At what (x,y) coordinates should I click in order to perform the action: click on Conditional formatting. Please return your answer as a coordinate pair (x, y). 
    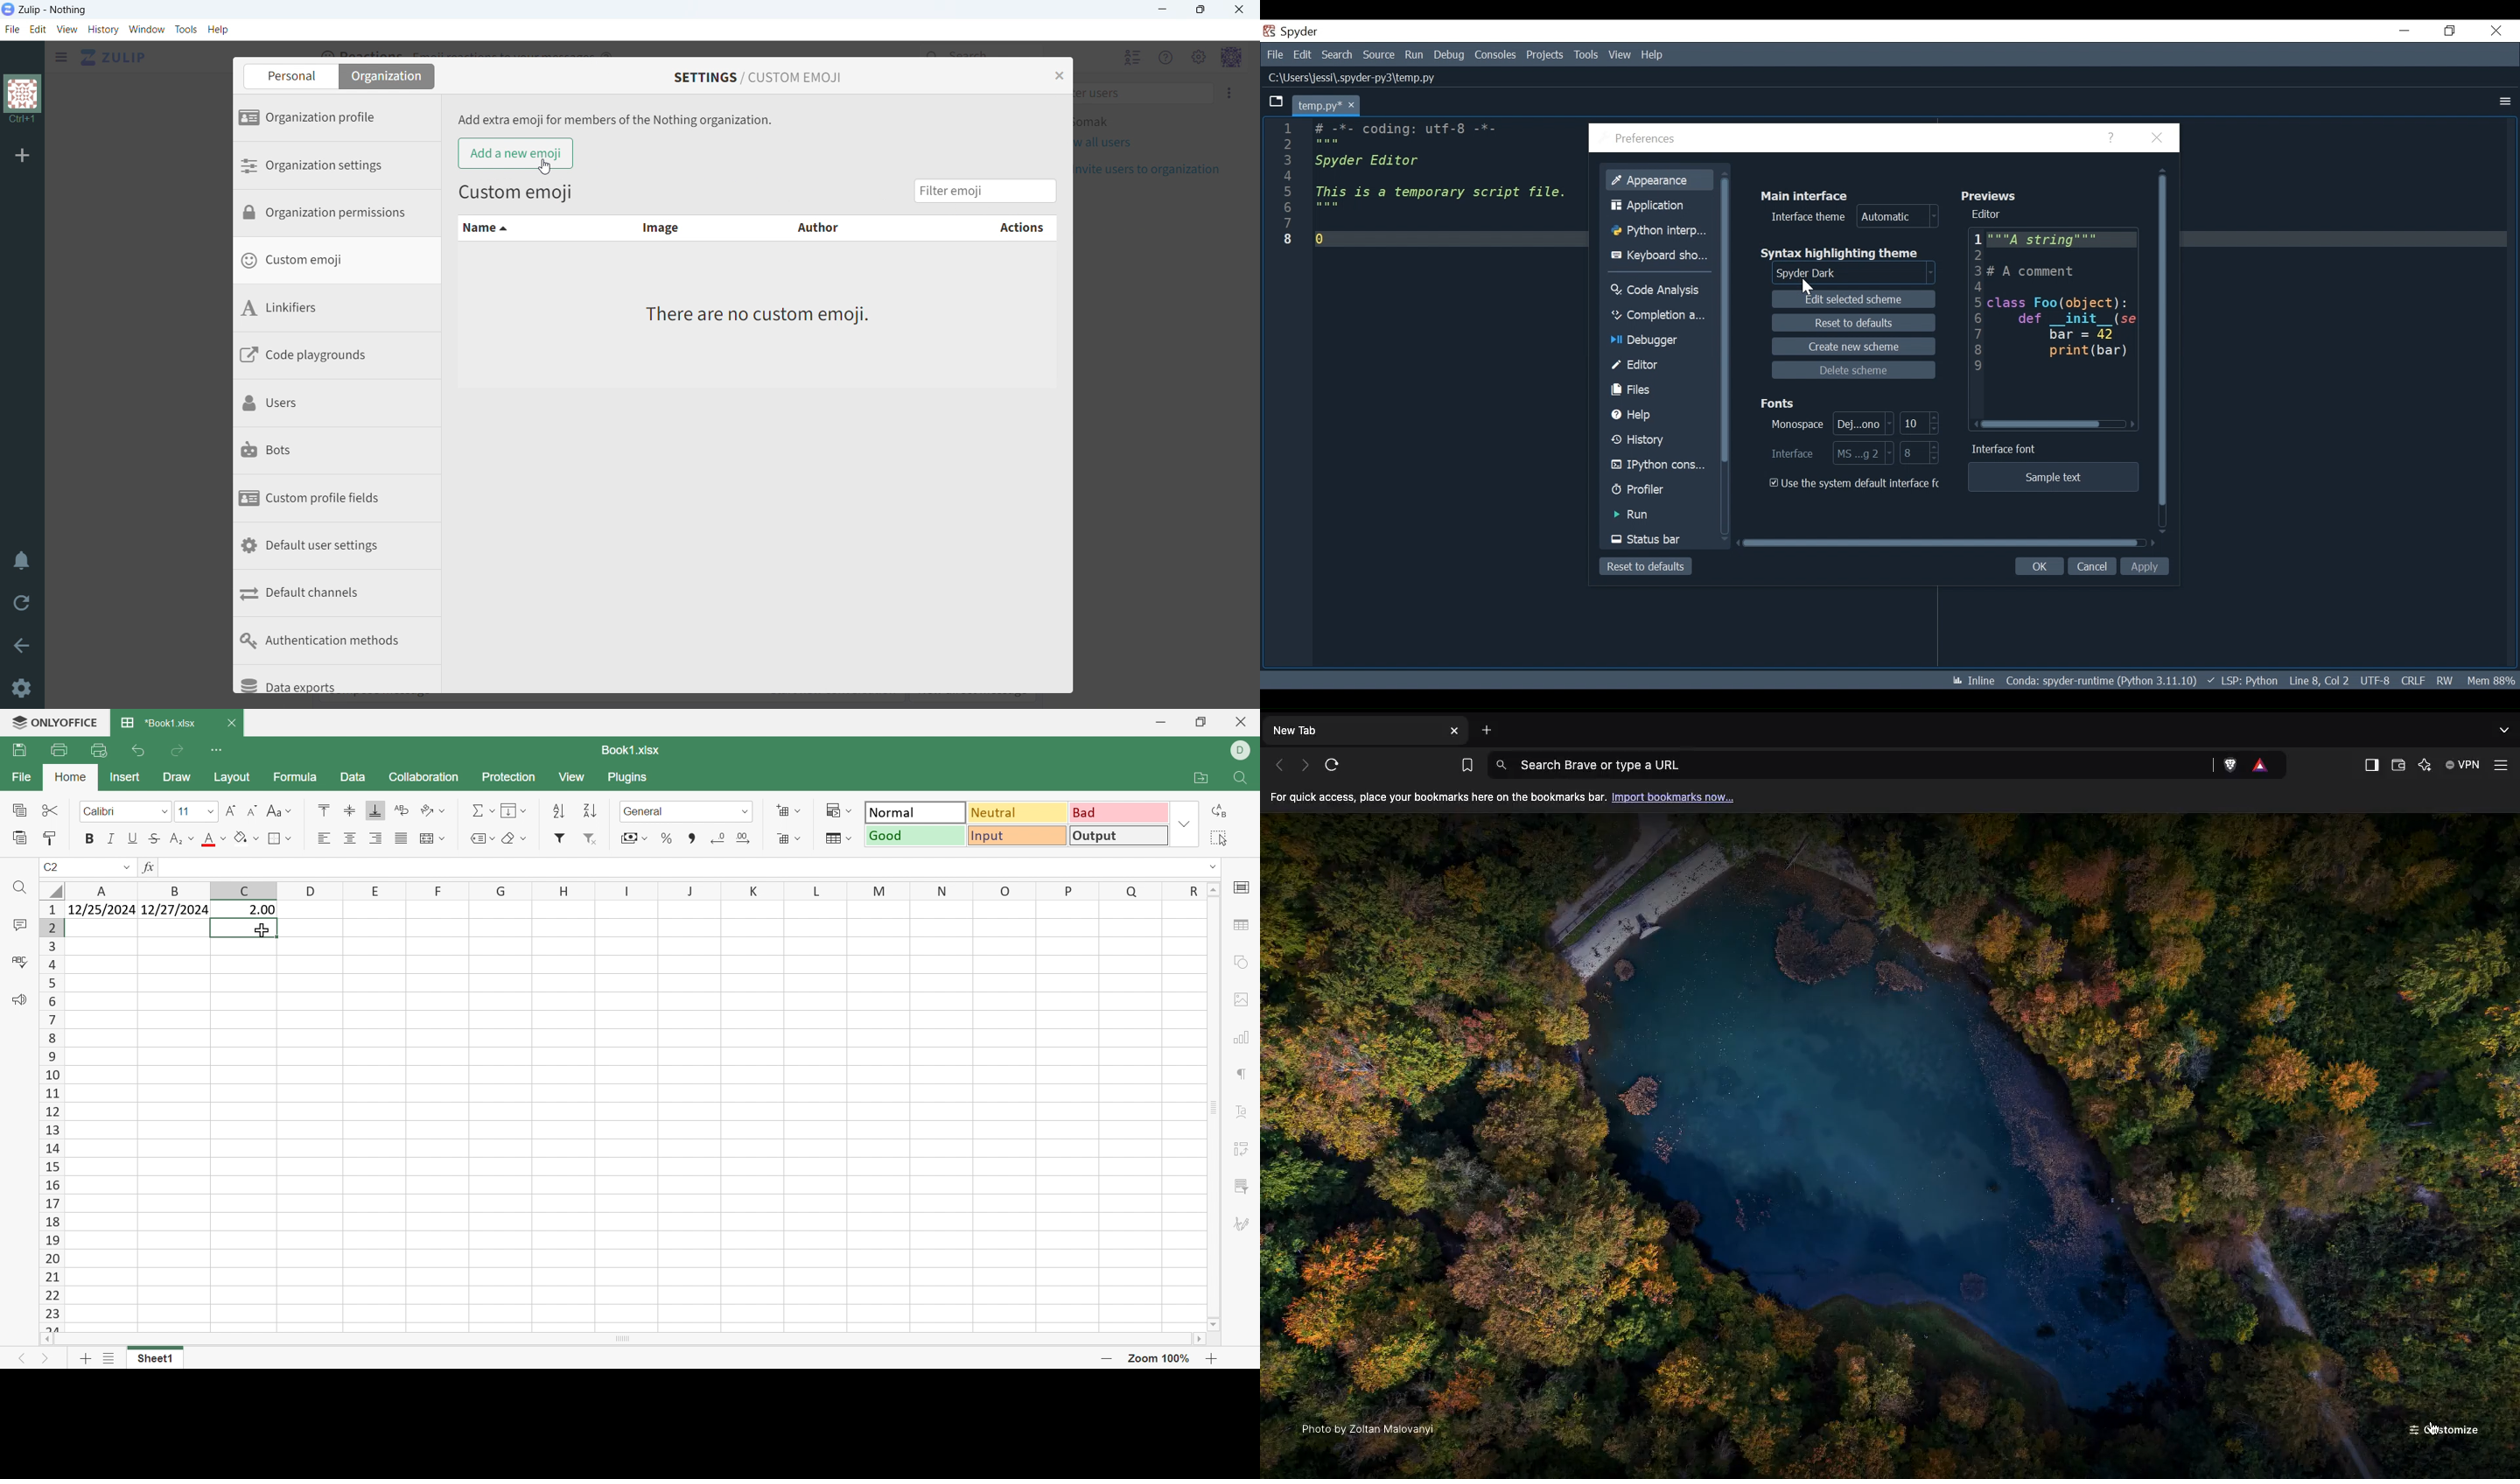
    Looking at the image, I should click on (839, 810).